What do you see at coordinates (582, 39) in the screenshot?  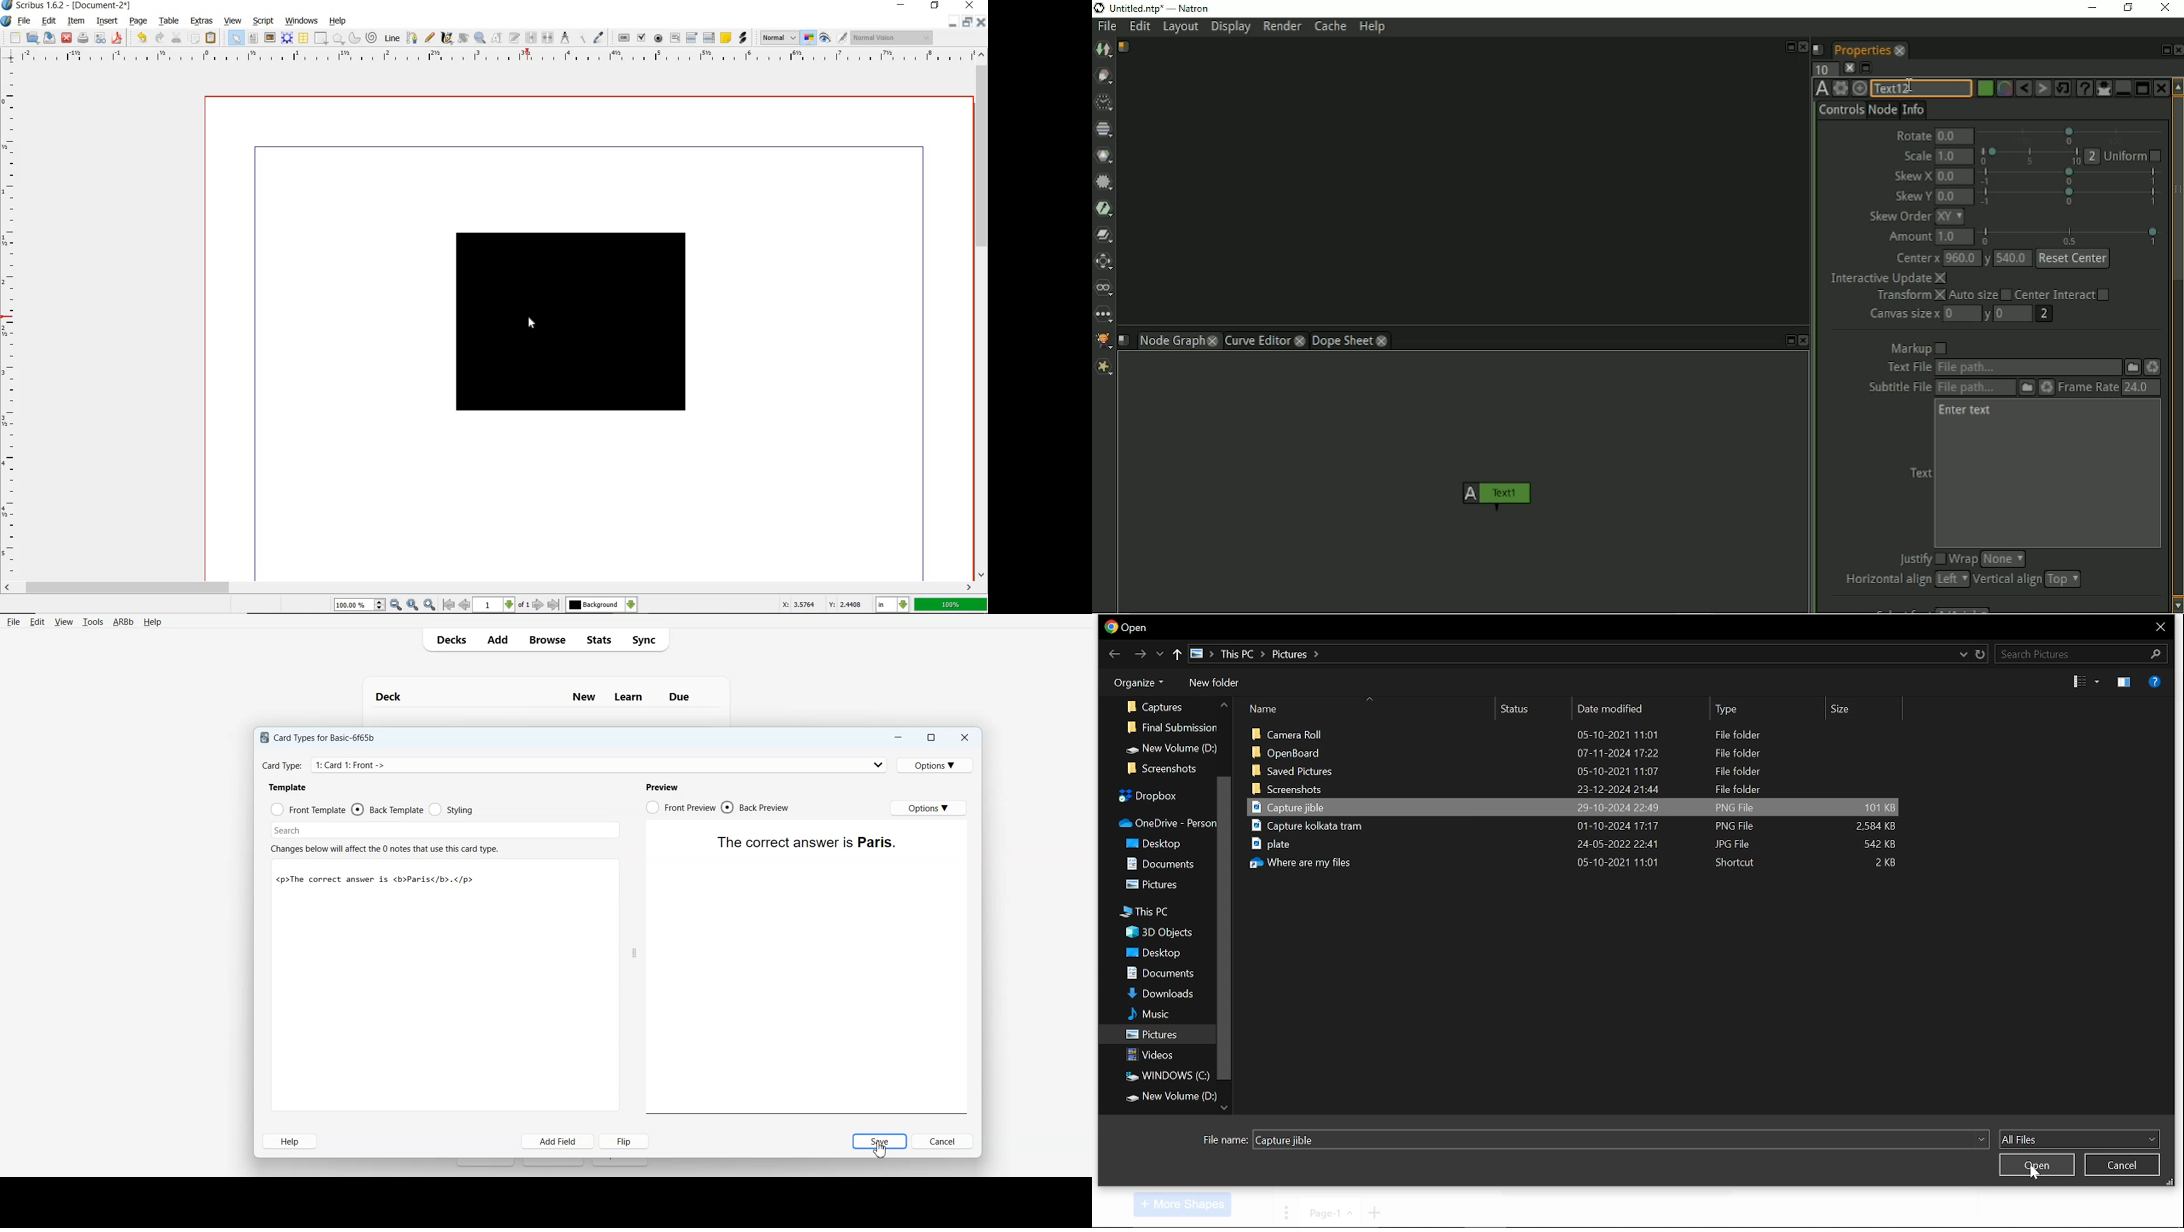 I see `copy item properties` at bounding box center [582, 39].